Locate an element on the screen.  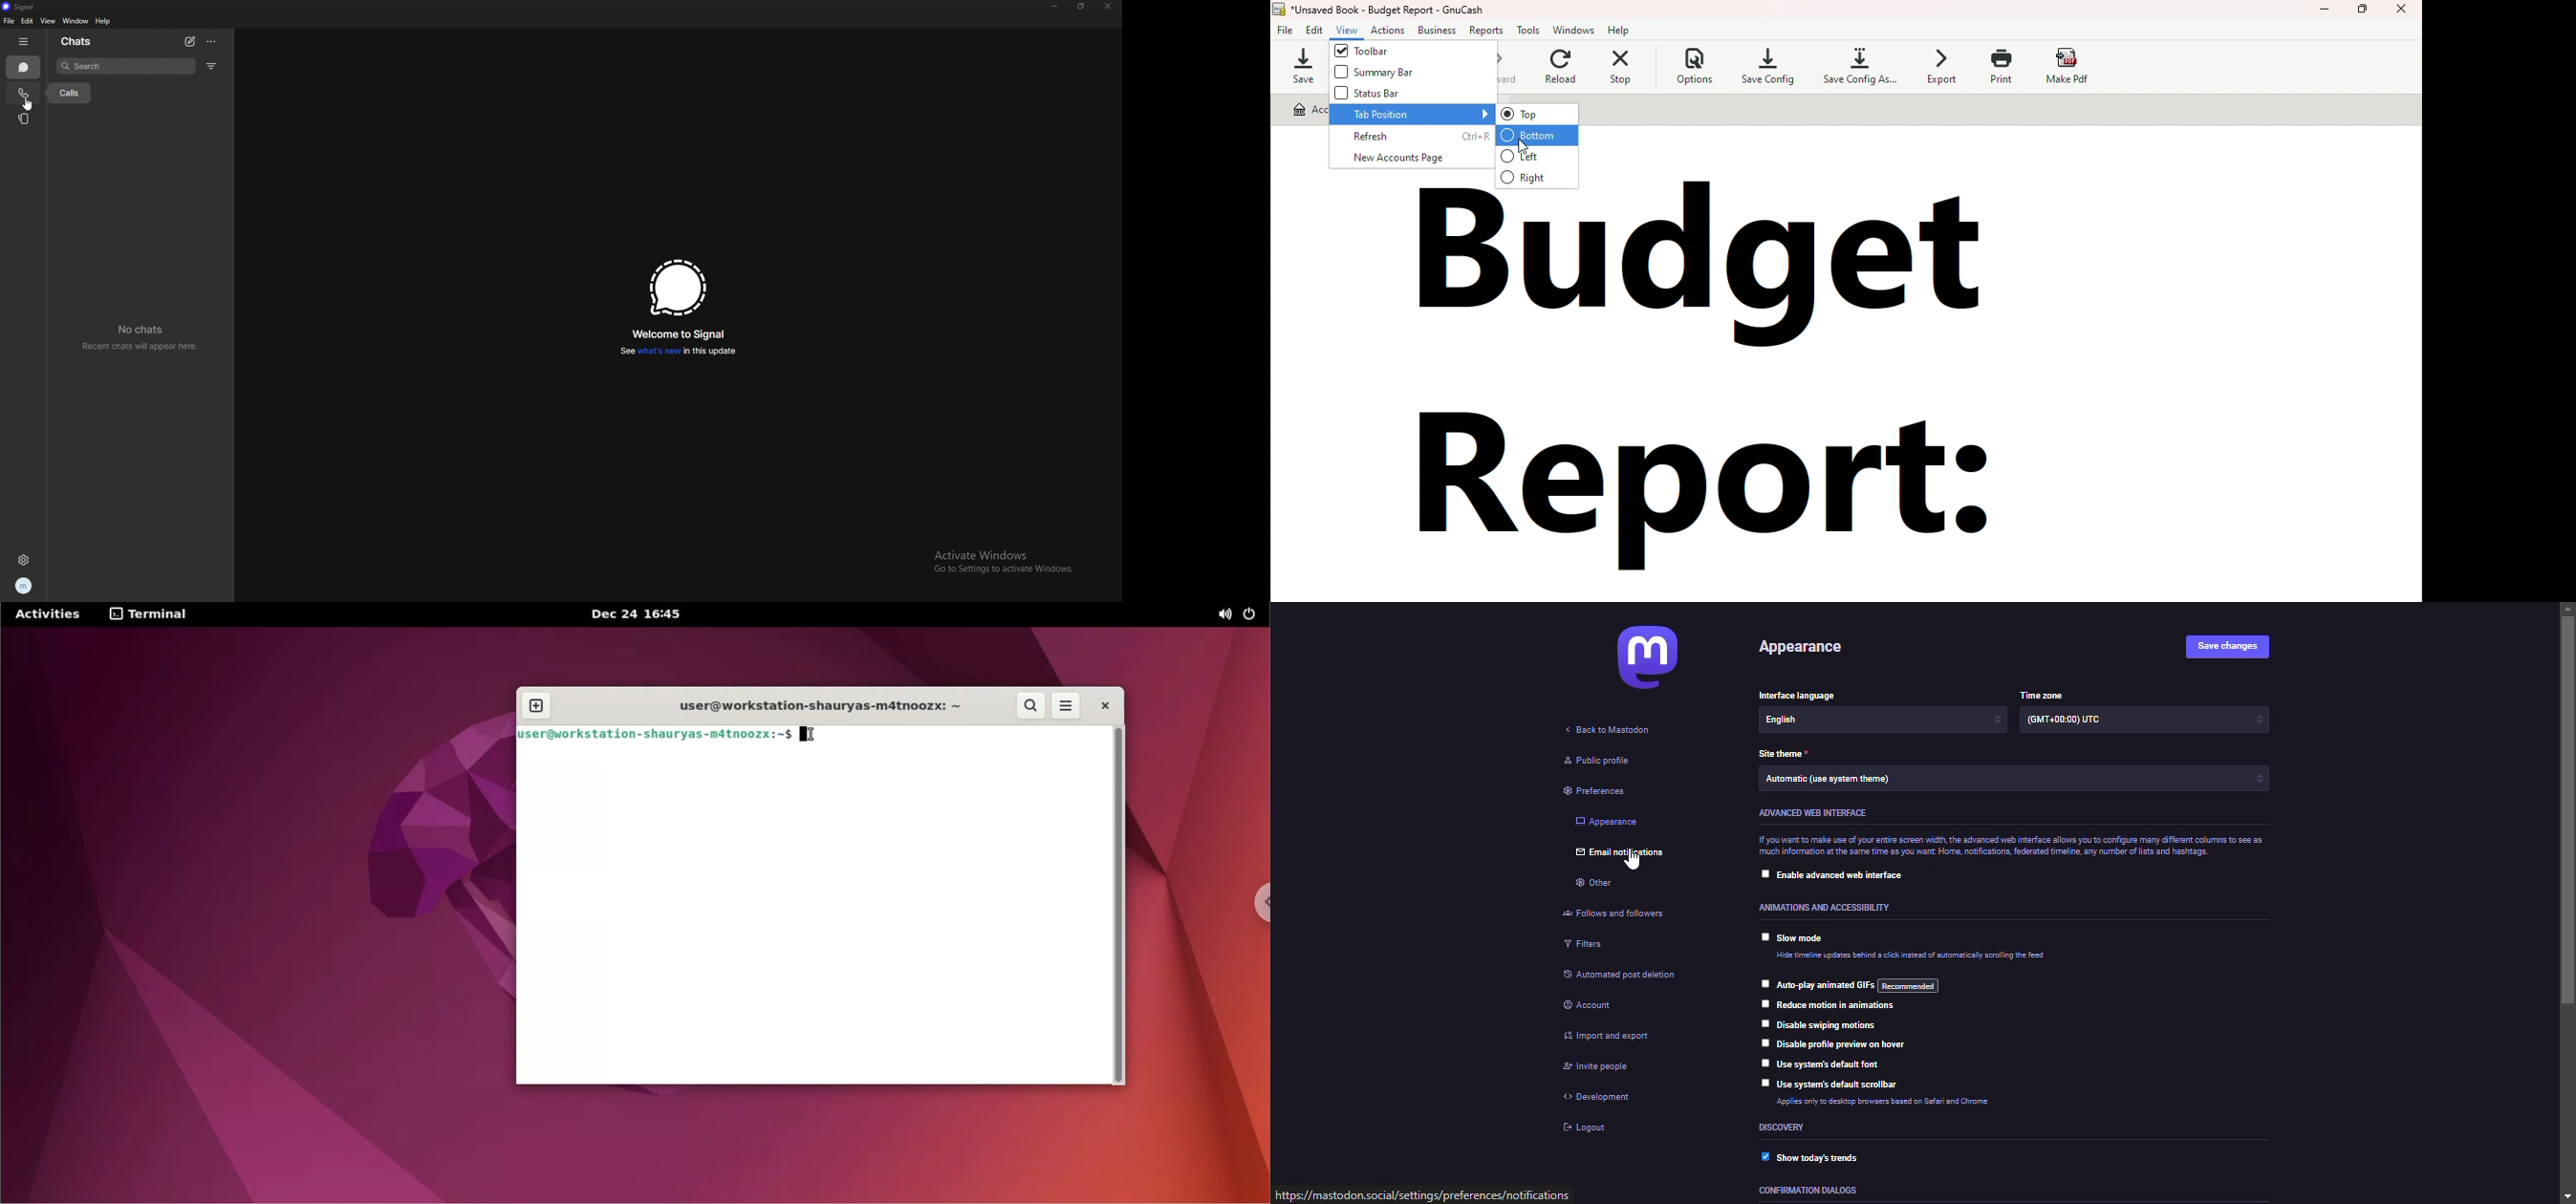
click to select is located at coordinates (1761, 1083).